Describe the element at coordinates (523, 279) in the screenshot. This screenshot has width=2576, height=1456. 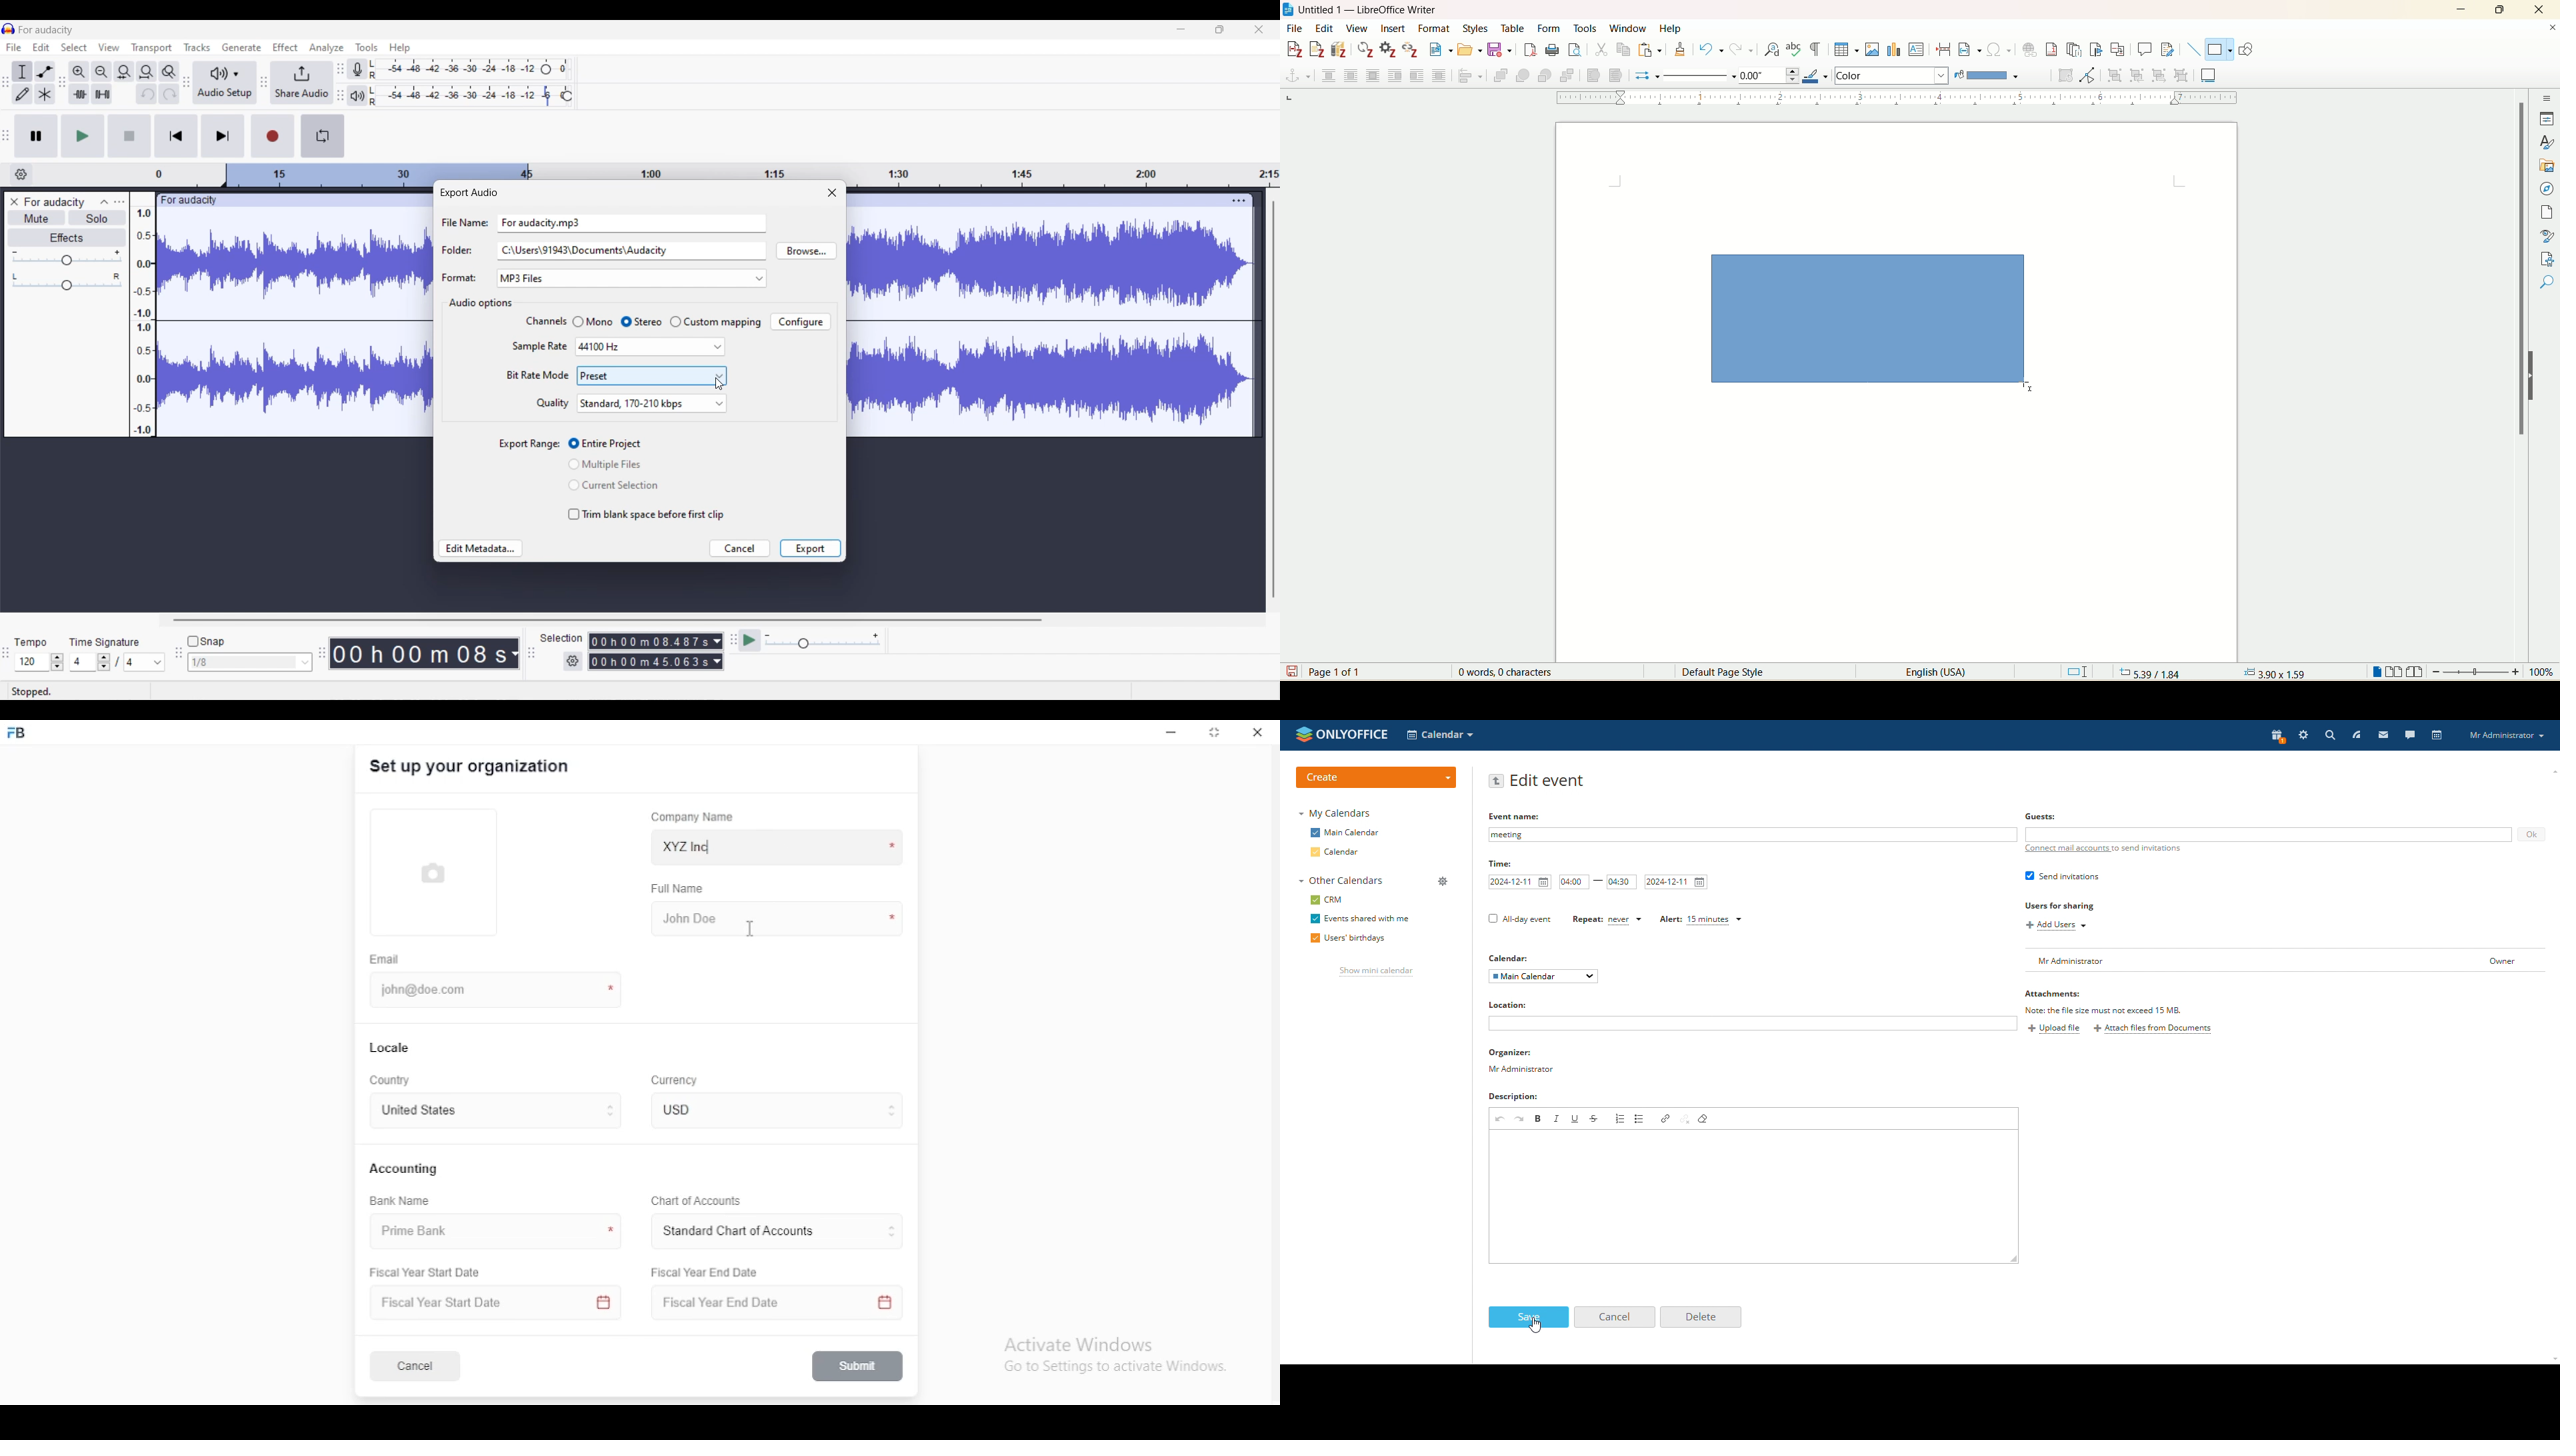
I see `Format changed to selection` at that location.